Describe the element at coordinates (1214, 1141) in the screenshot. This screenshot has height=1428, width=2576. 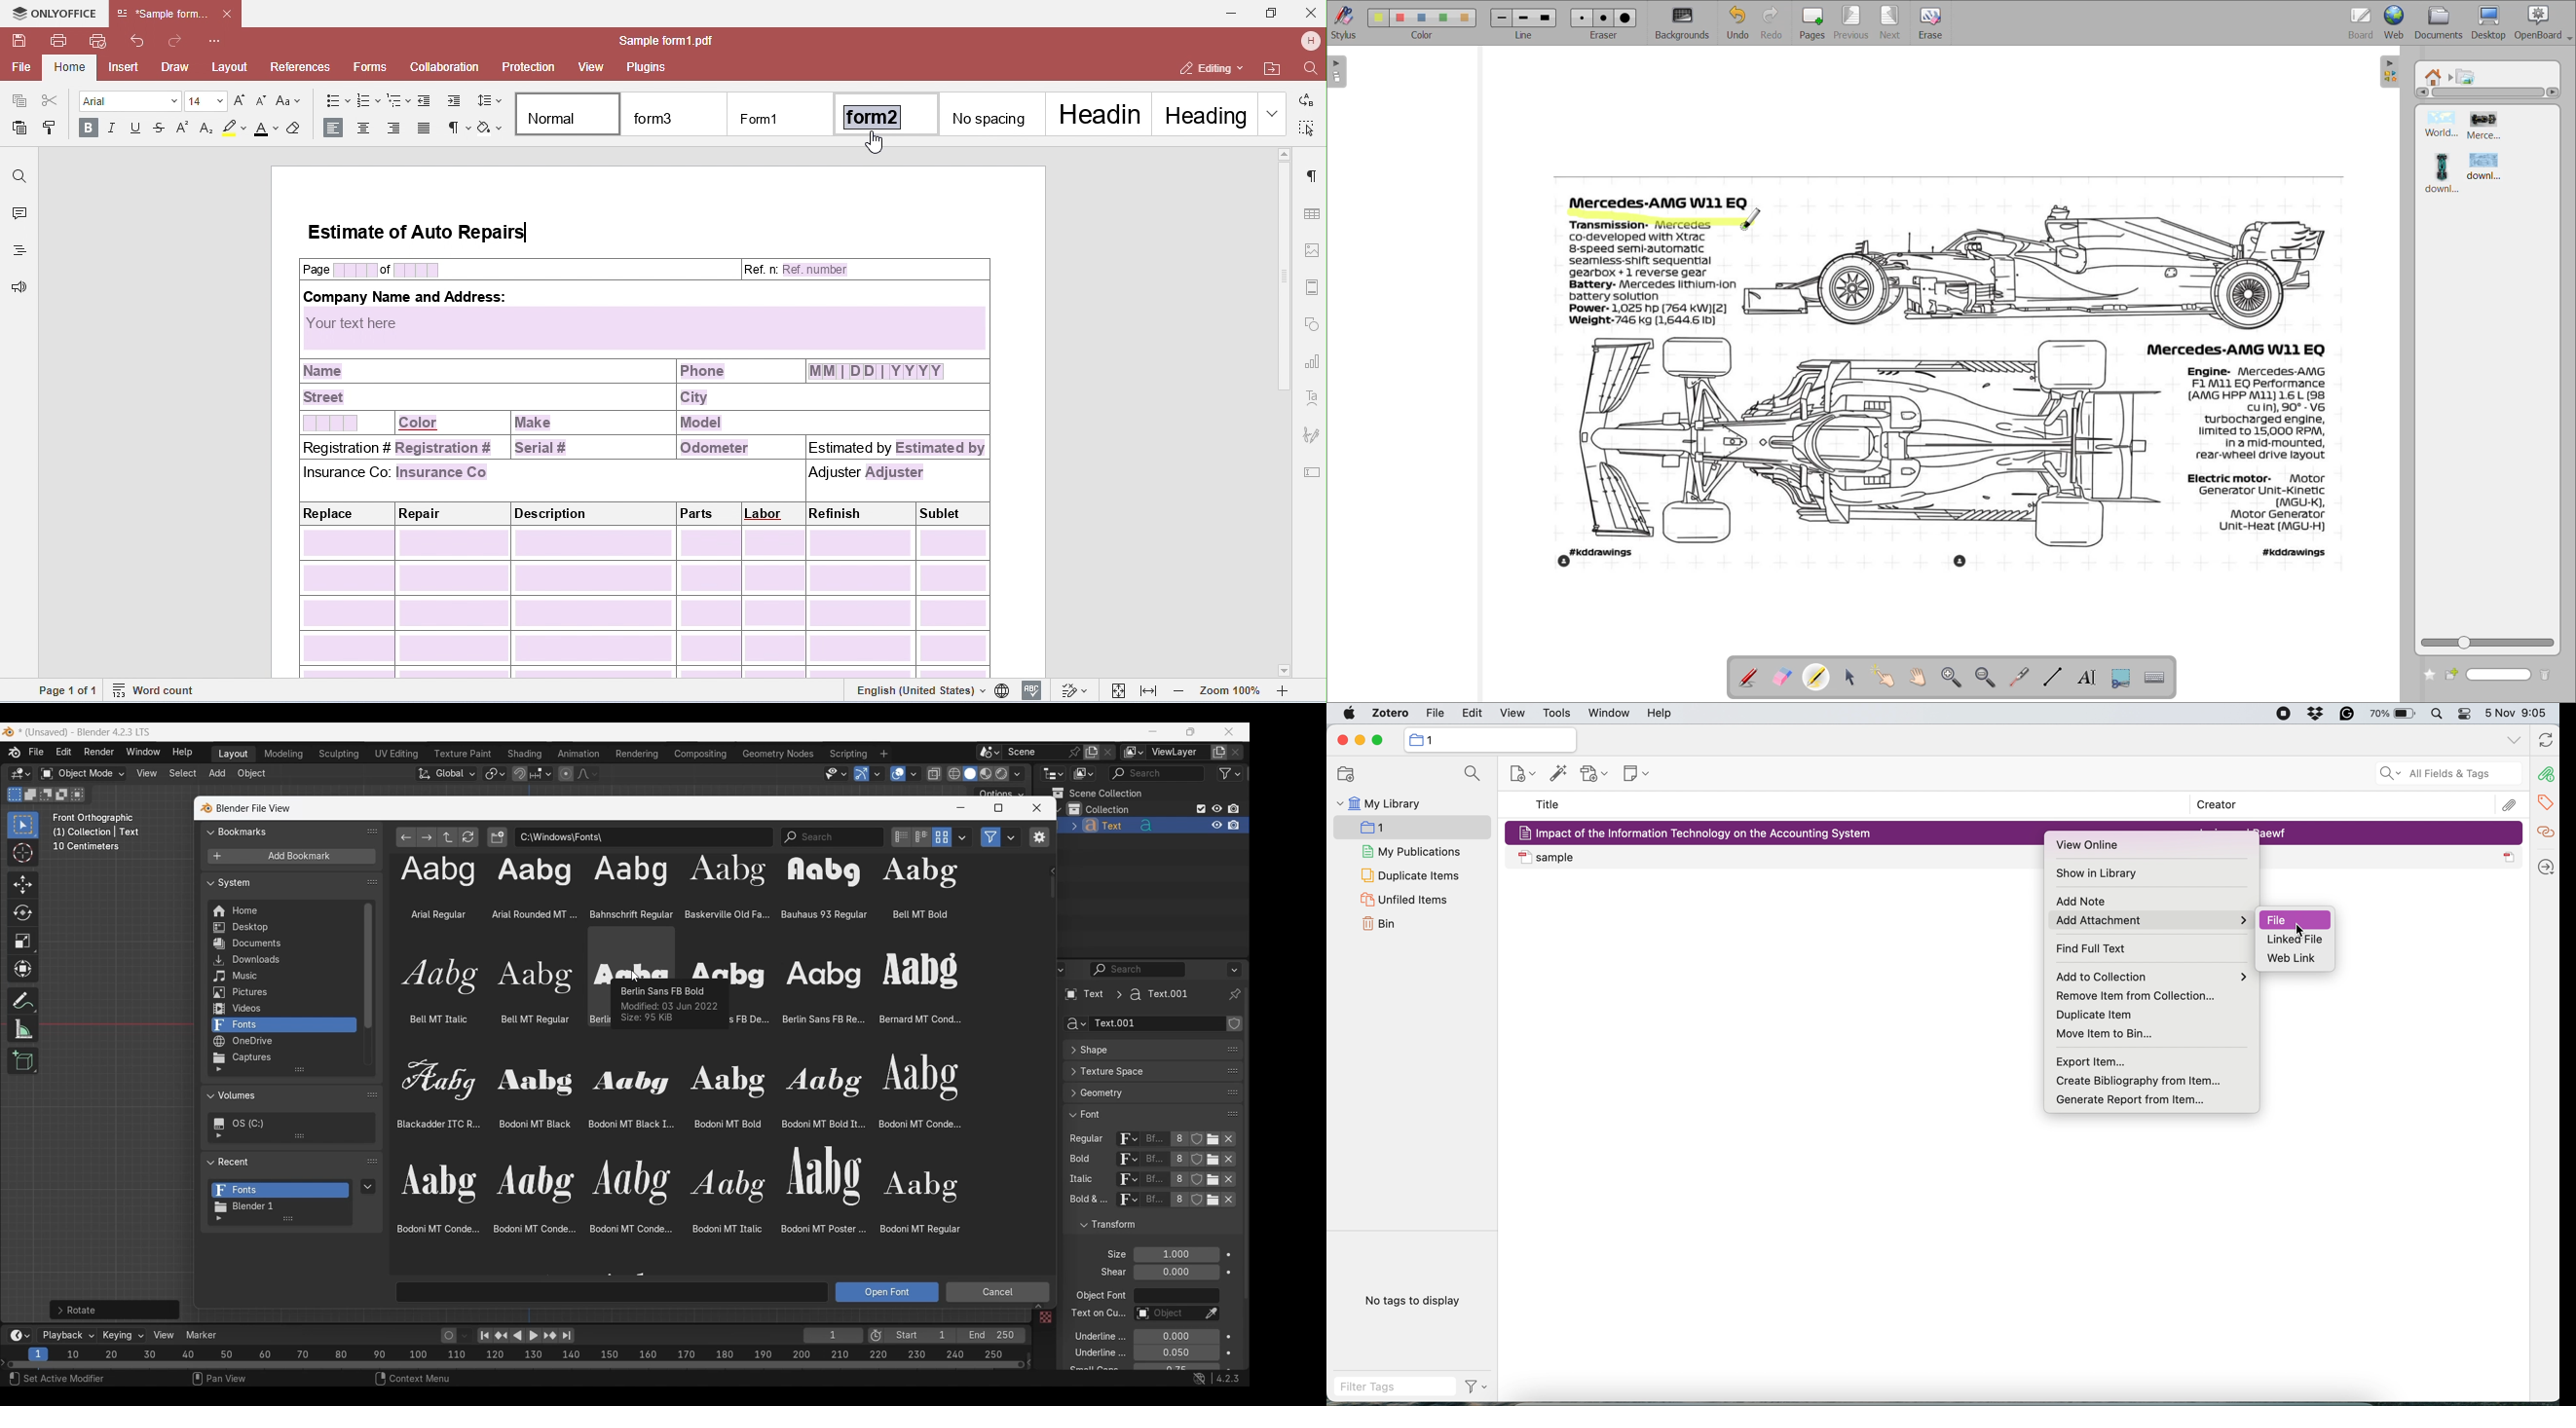
I see `Open Font for respective attribute` at that location.